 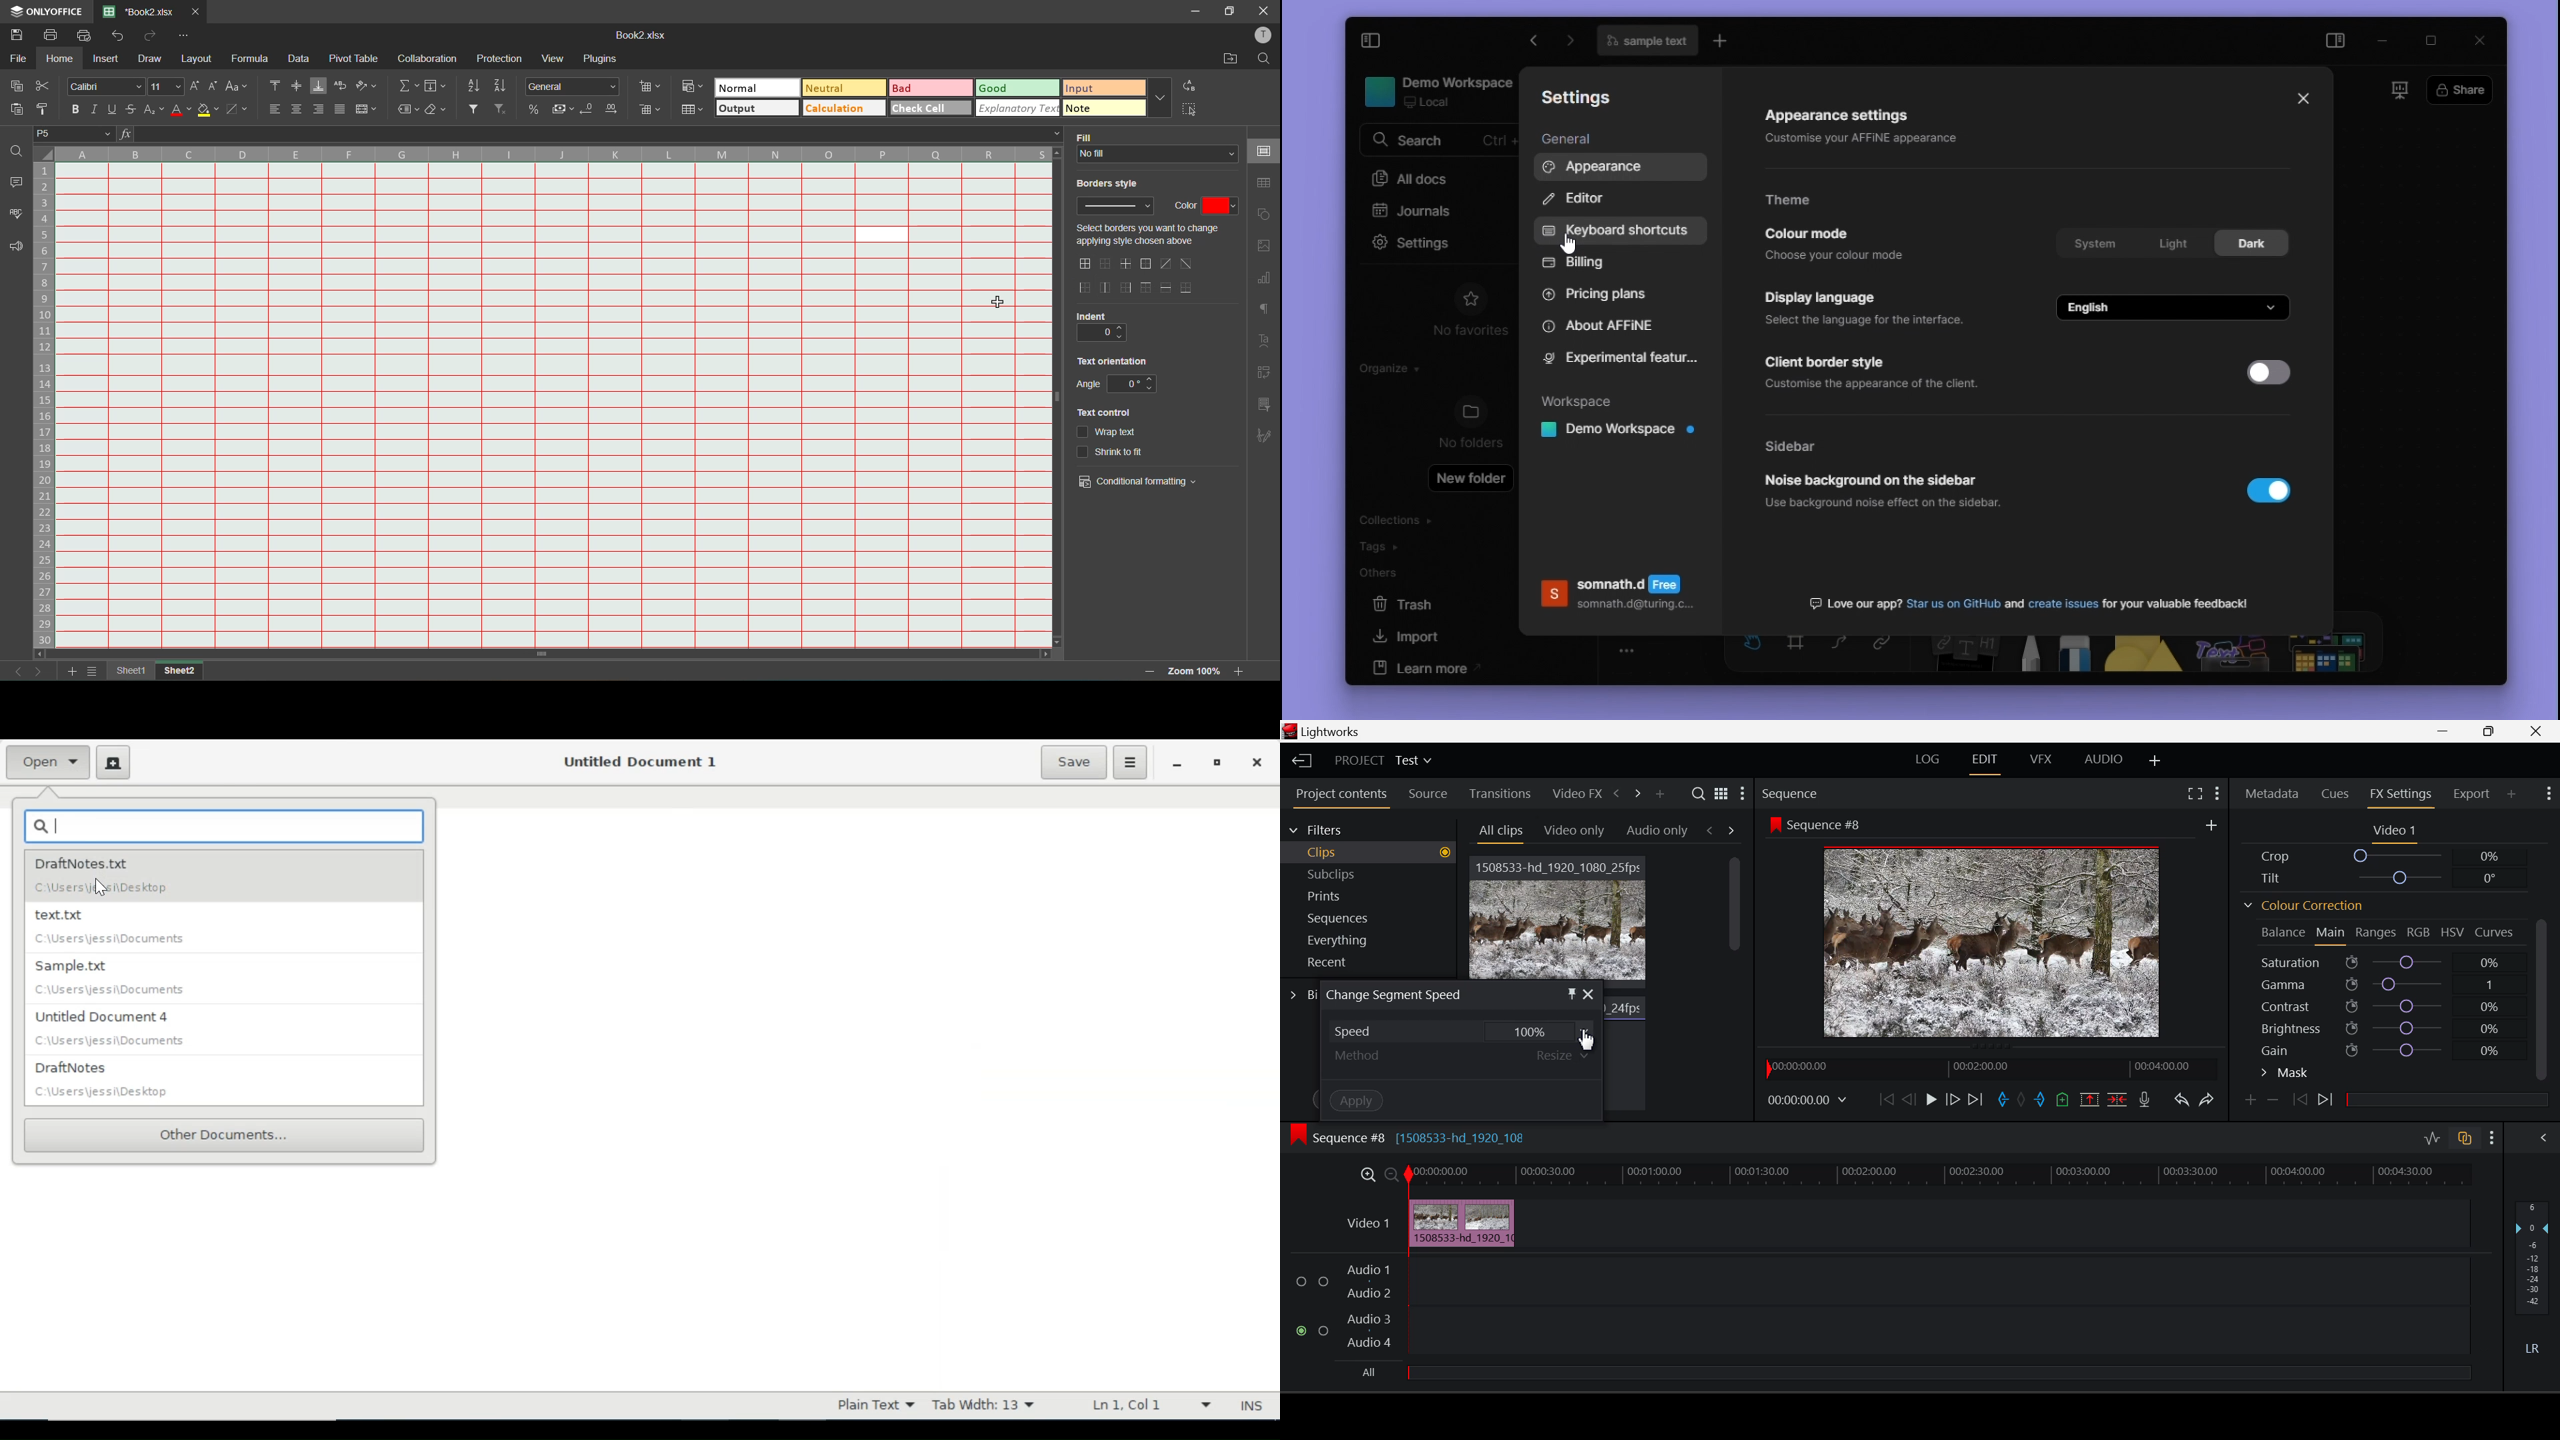 I want to click on align center, so click(x=299, y=110).